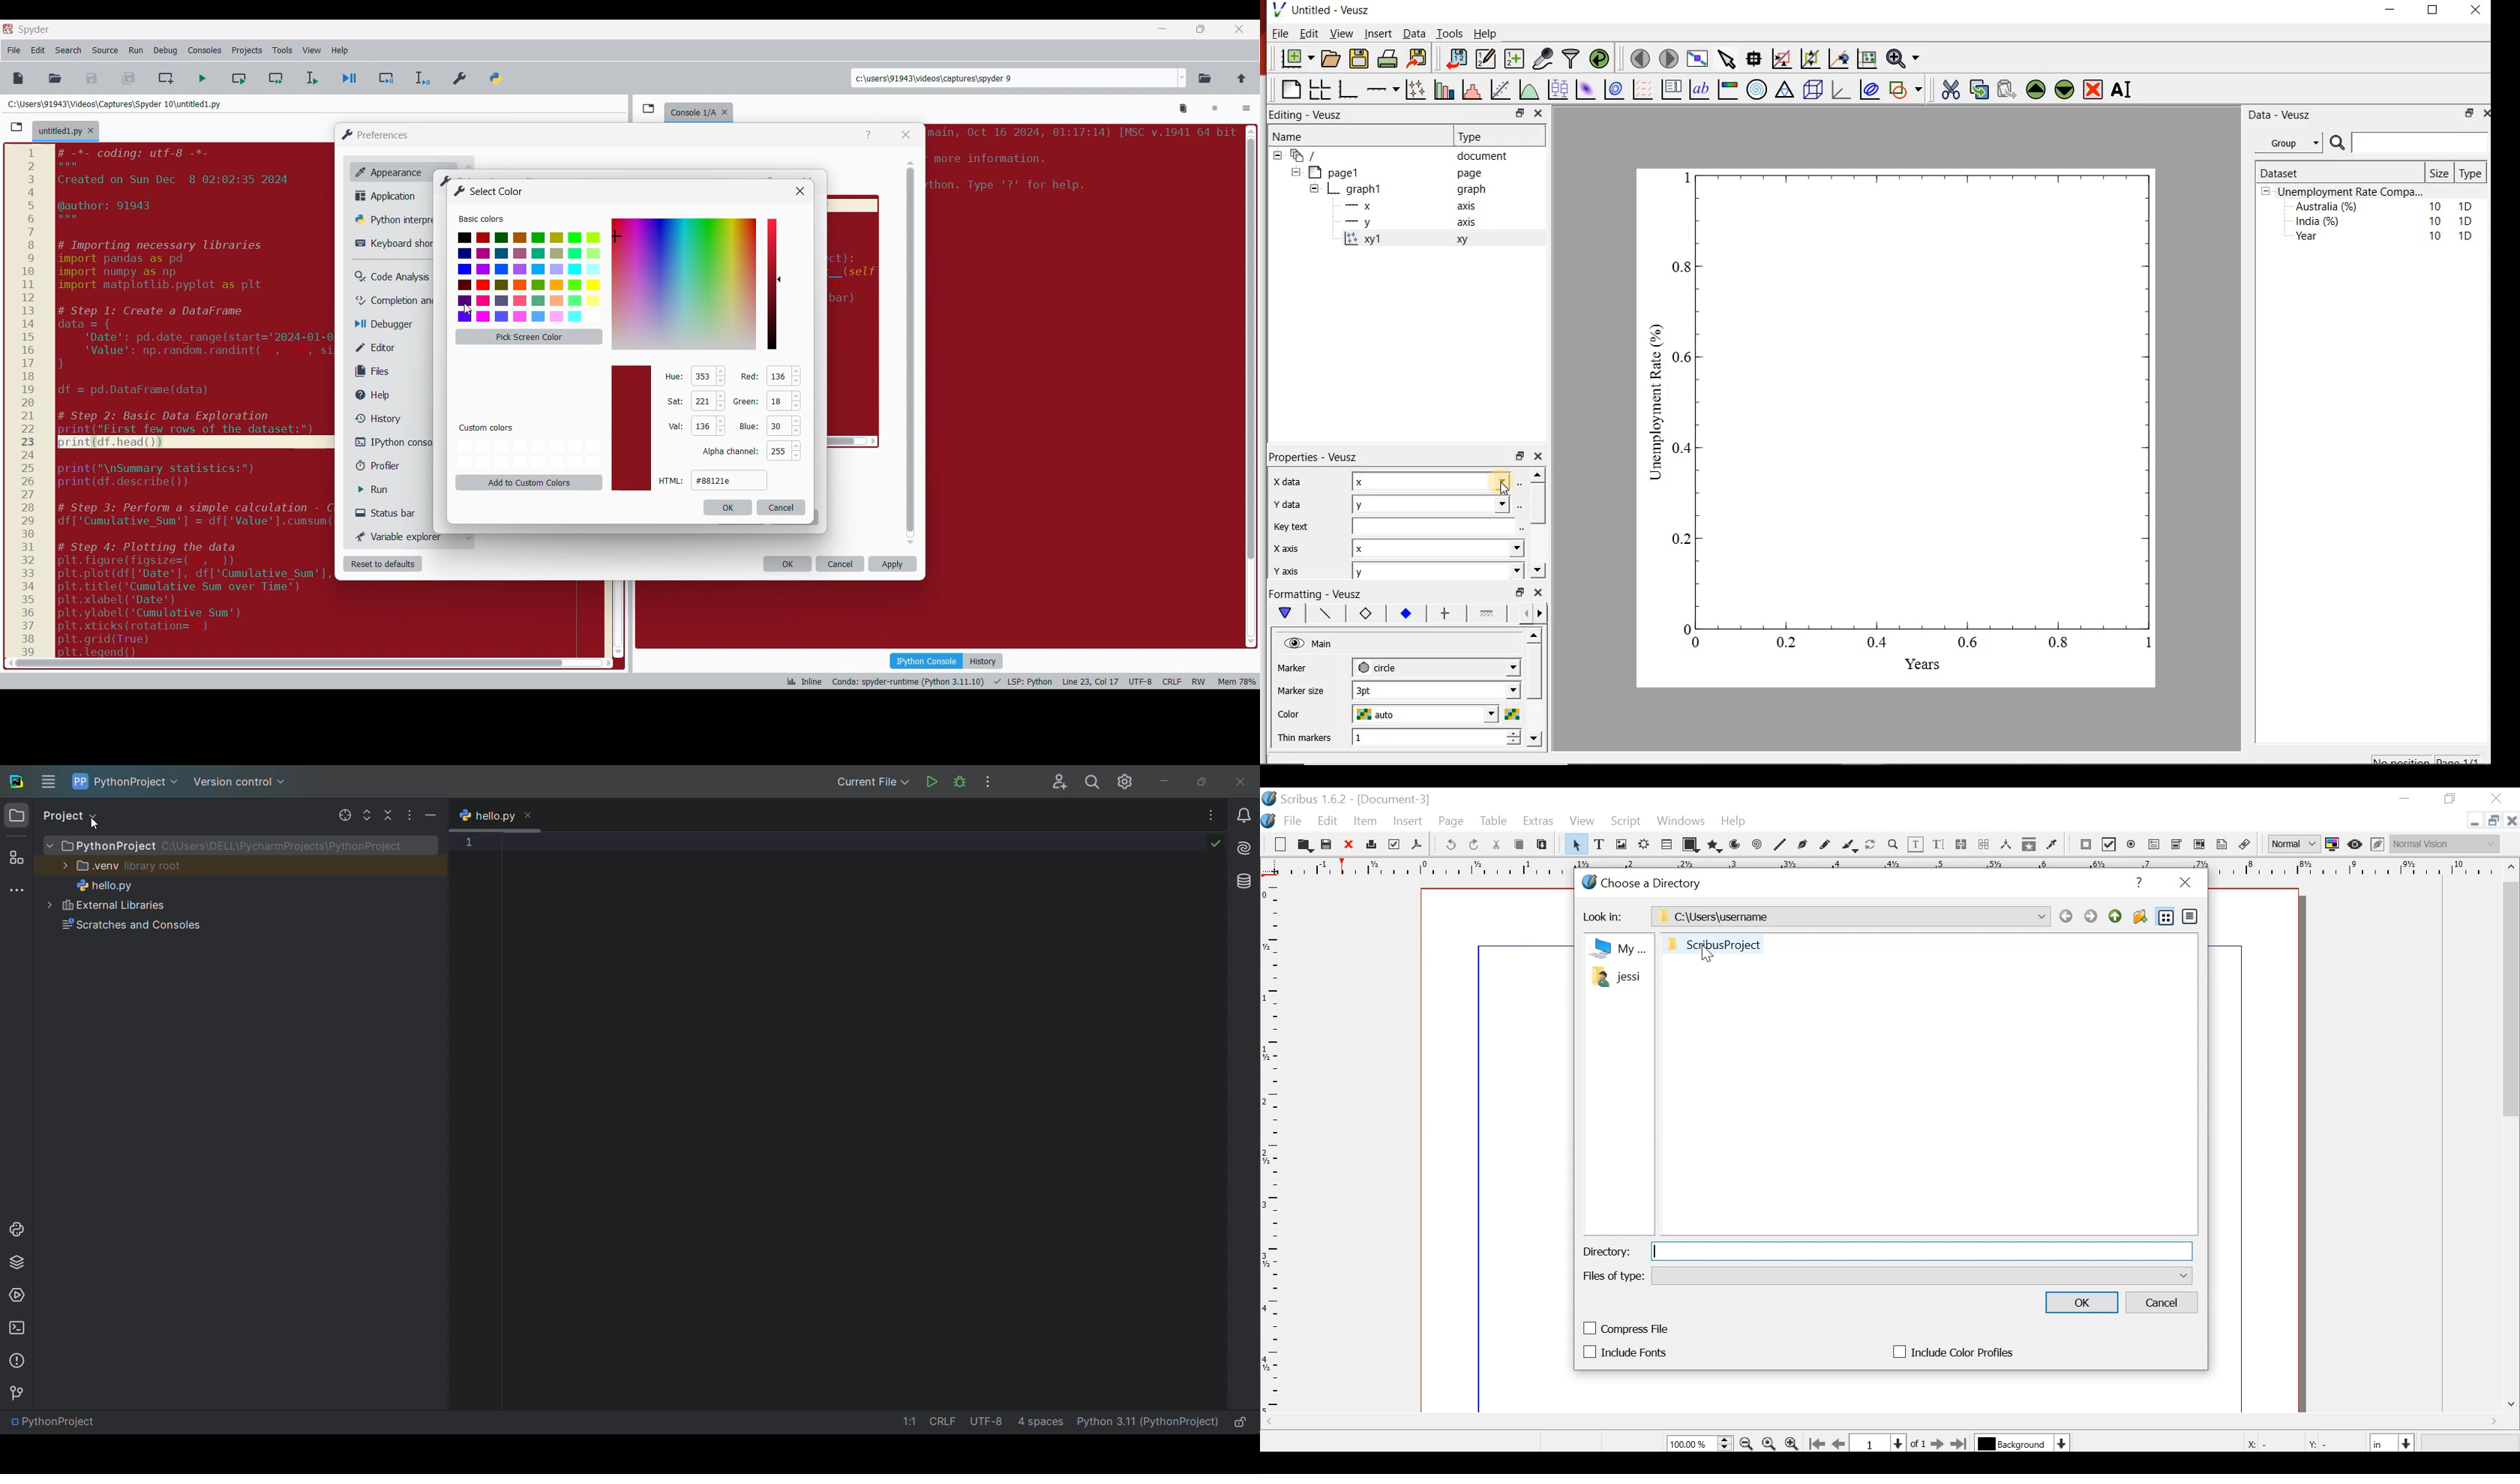 This screenshot has width=2520, height=1484. I want to click on File location, so click(114, 104).